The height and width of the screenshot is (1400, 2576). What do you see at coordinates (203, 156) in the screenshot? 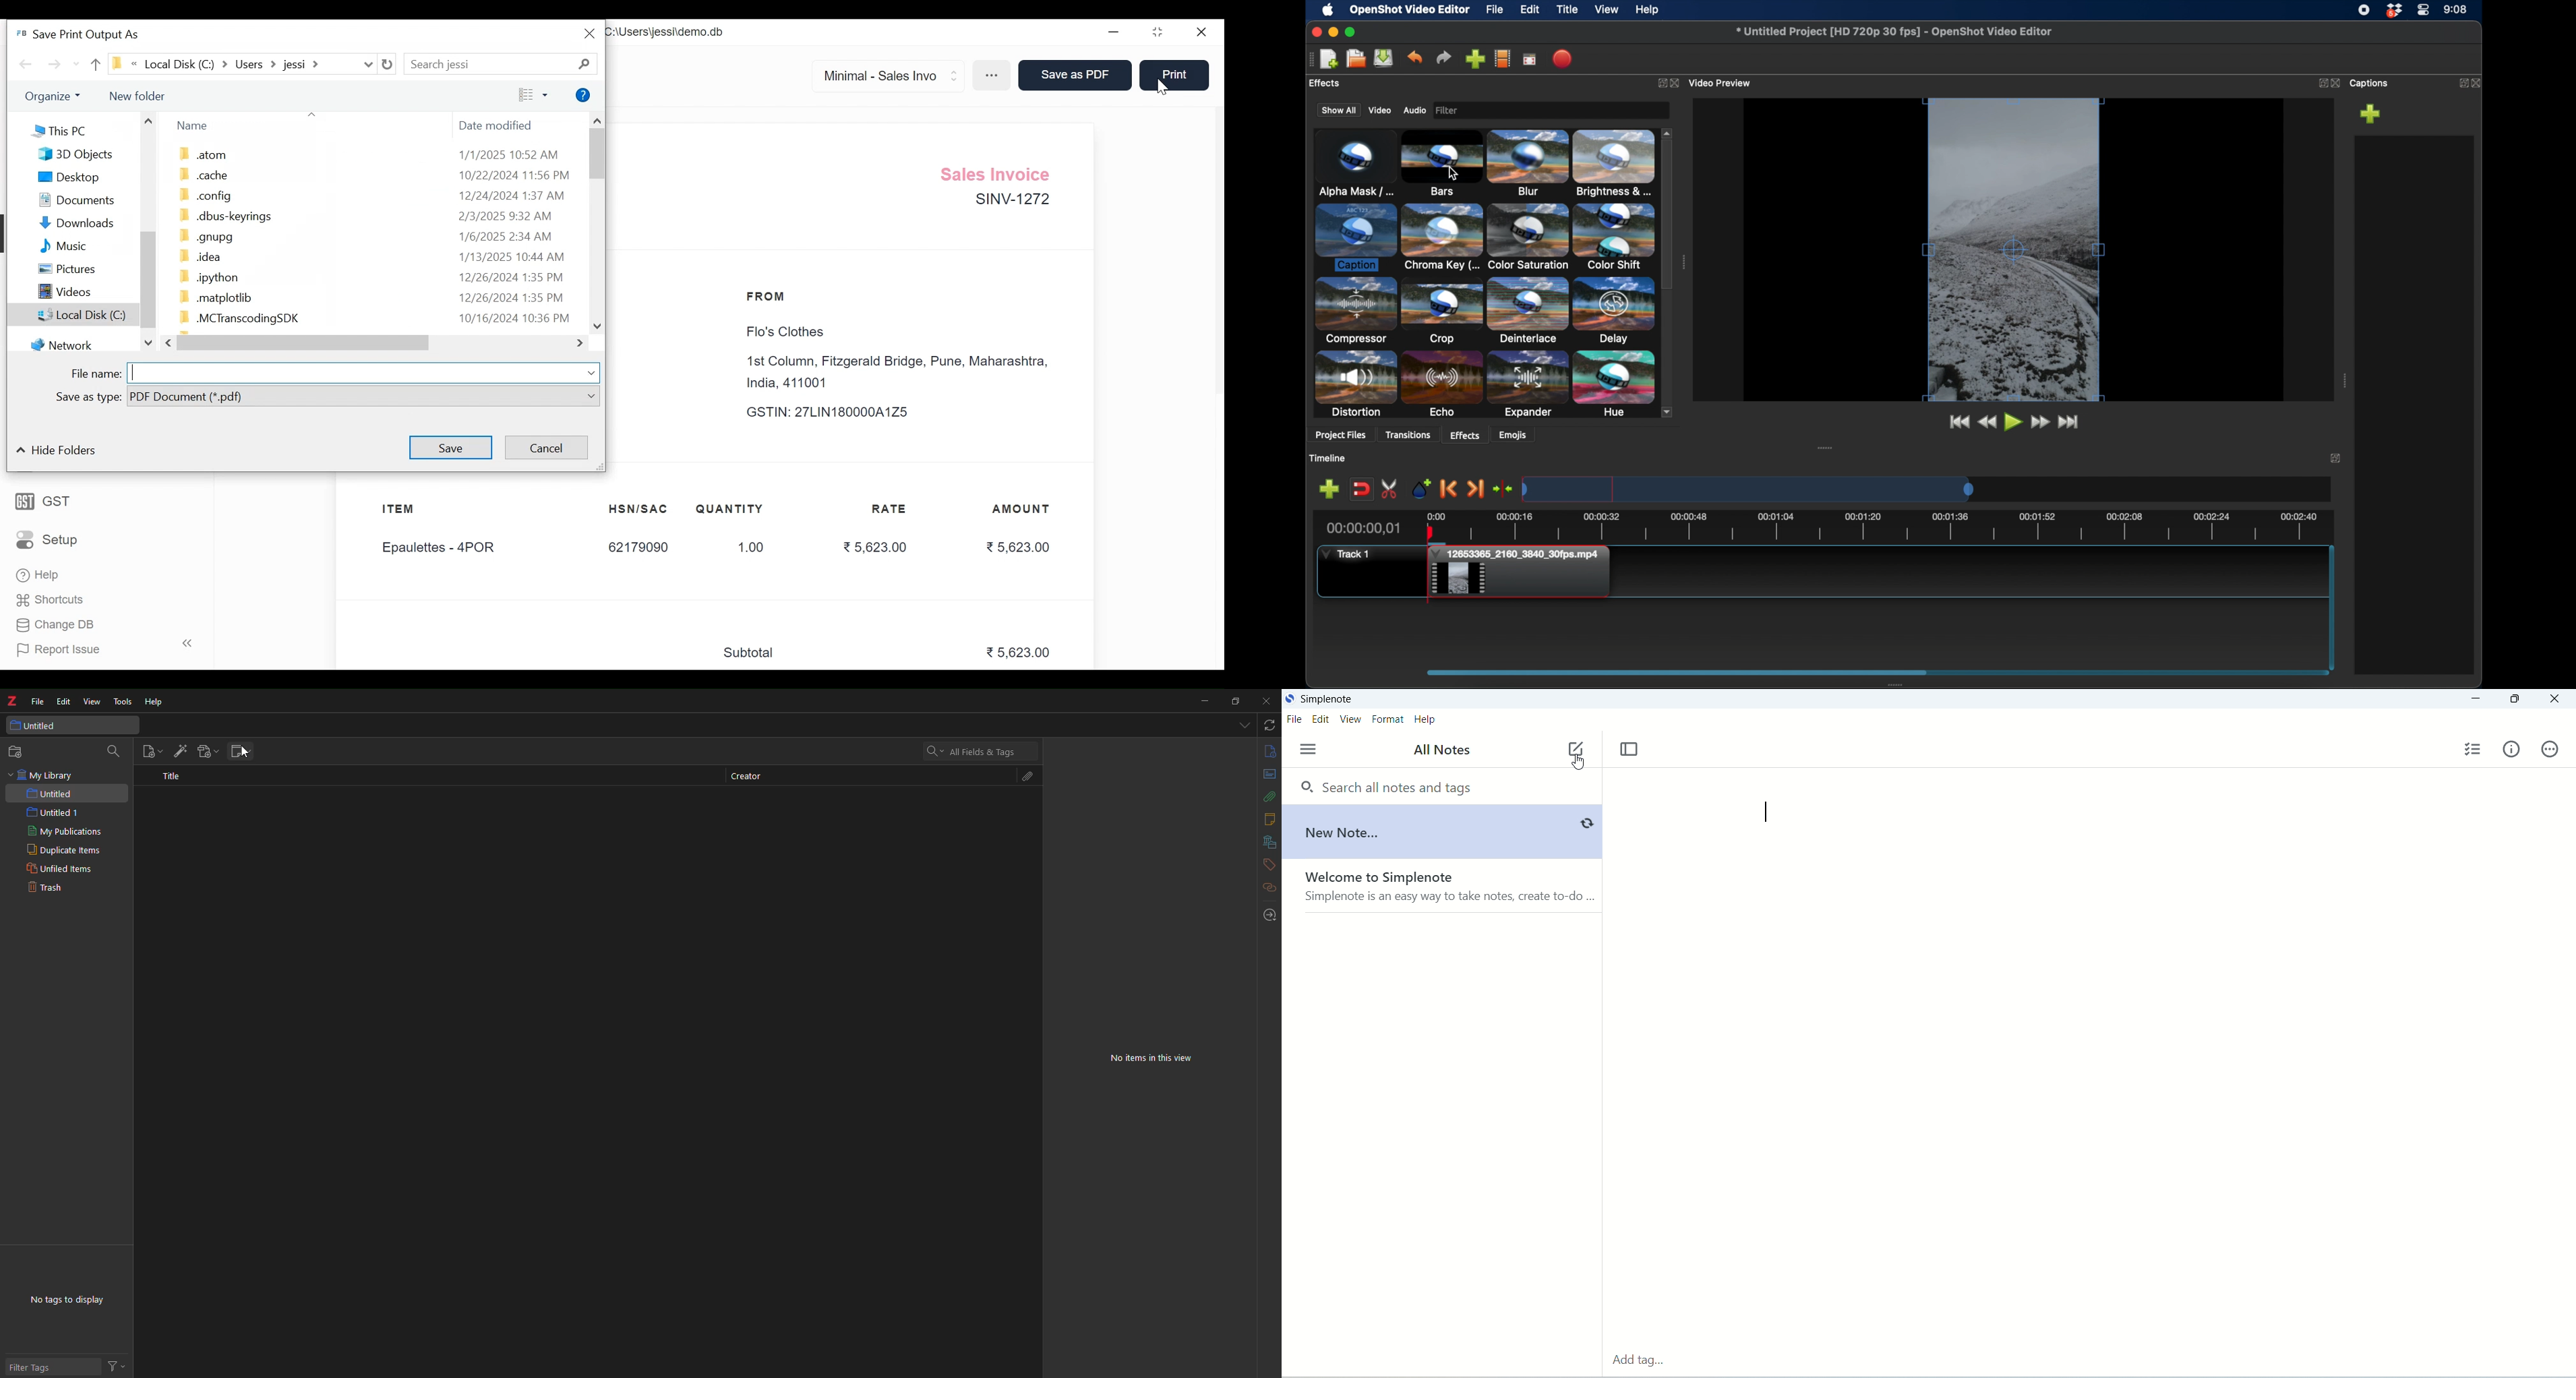
I see `atom` at bounding box center [203, 156].